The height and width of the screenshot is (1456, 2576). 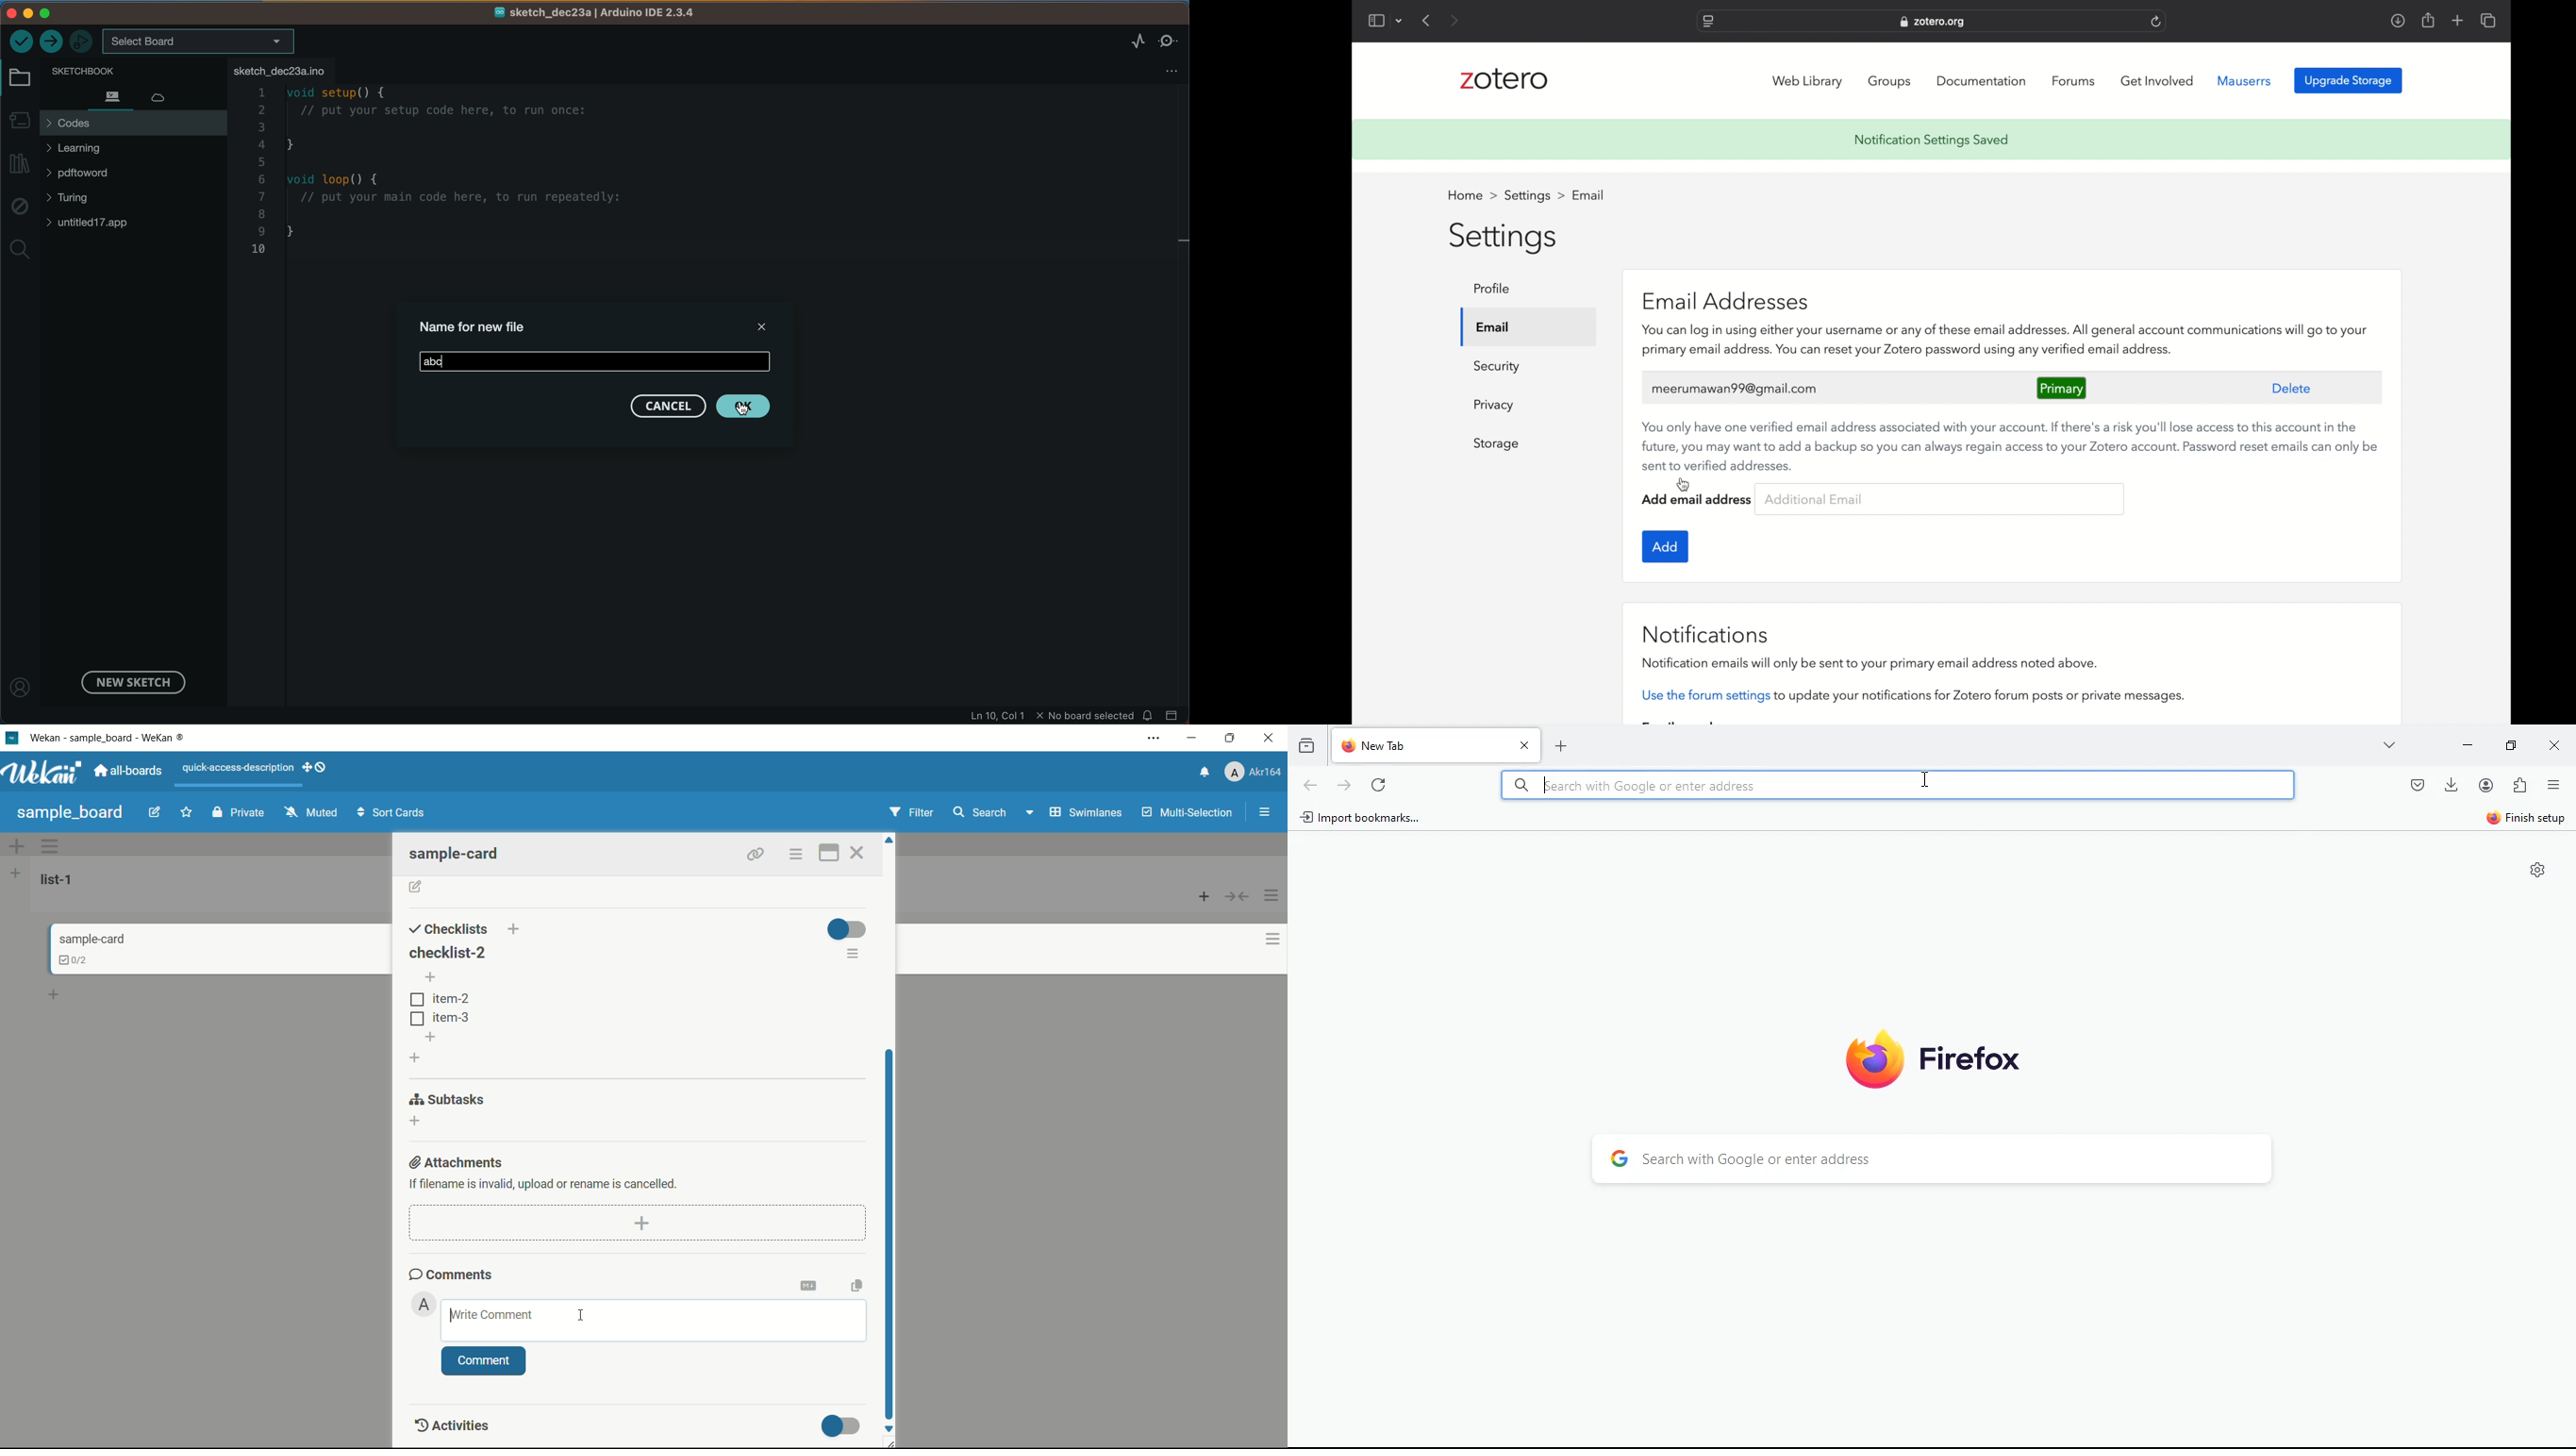 I want to click on swimlanes, so click(x=1085, y=812).